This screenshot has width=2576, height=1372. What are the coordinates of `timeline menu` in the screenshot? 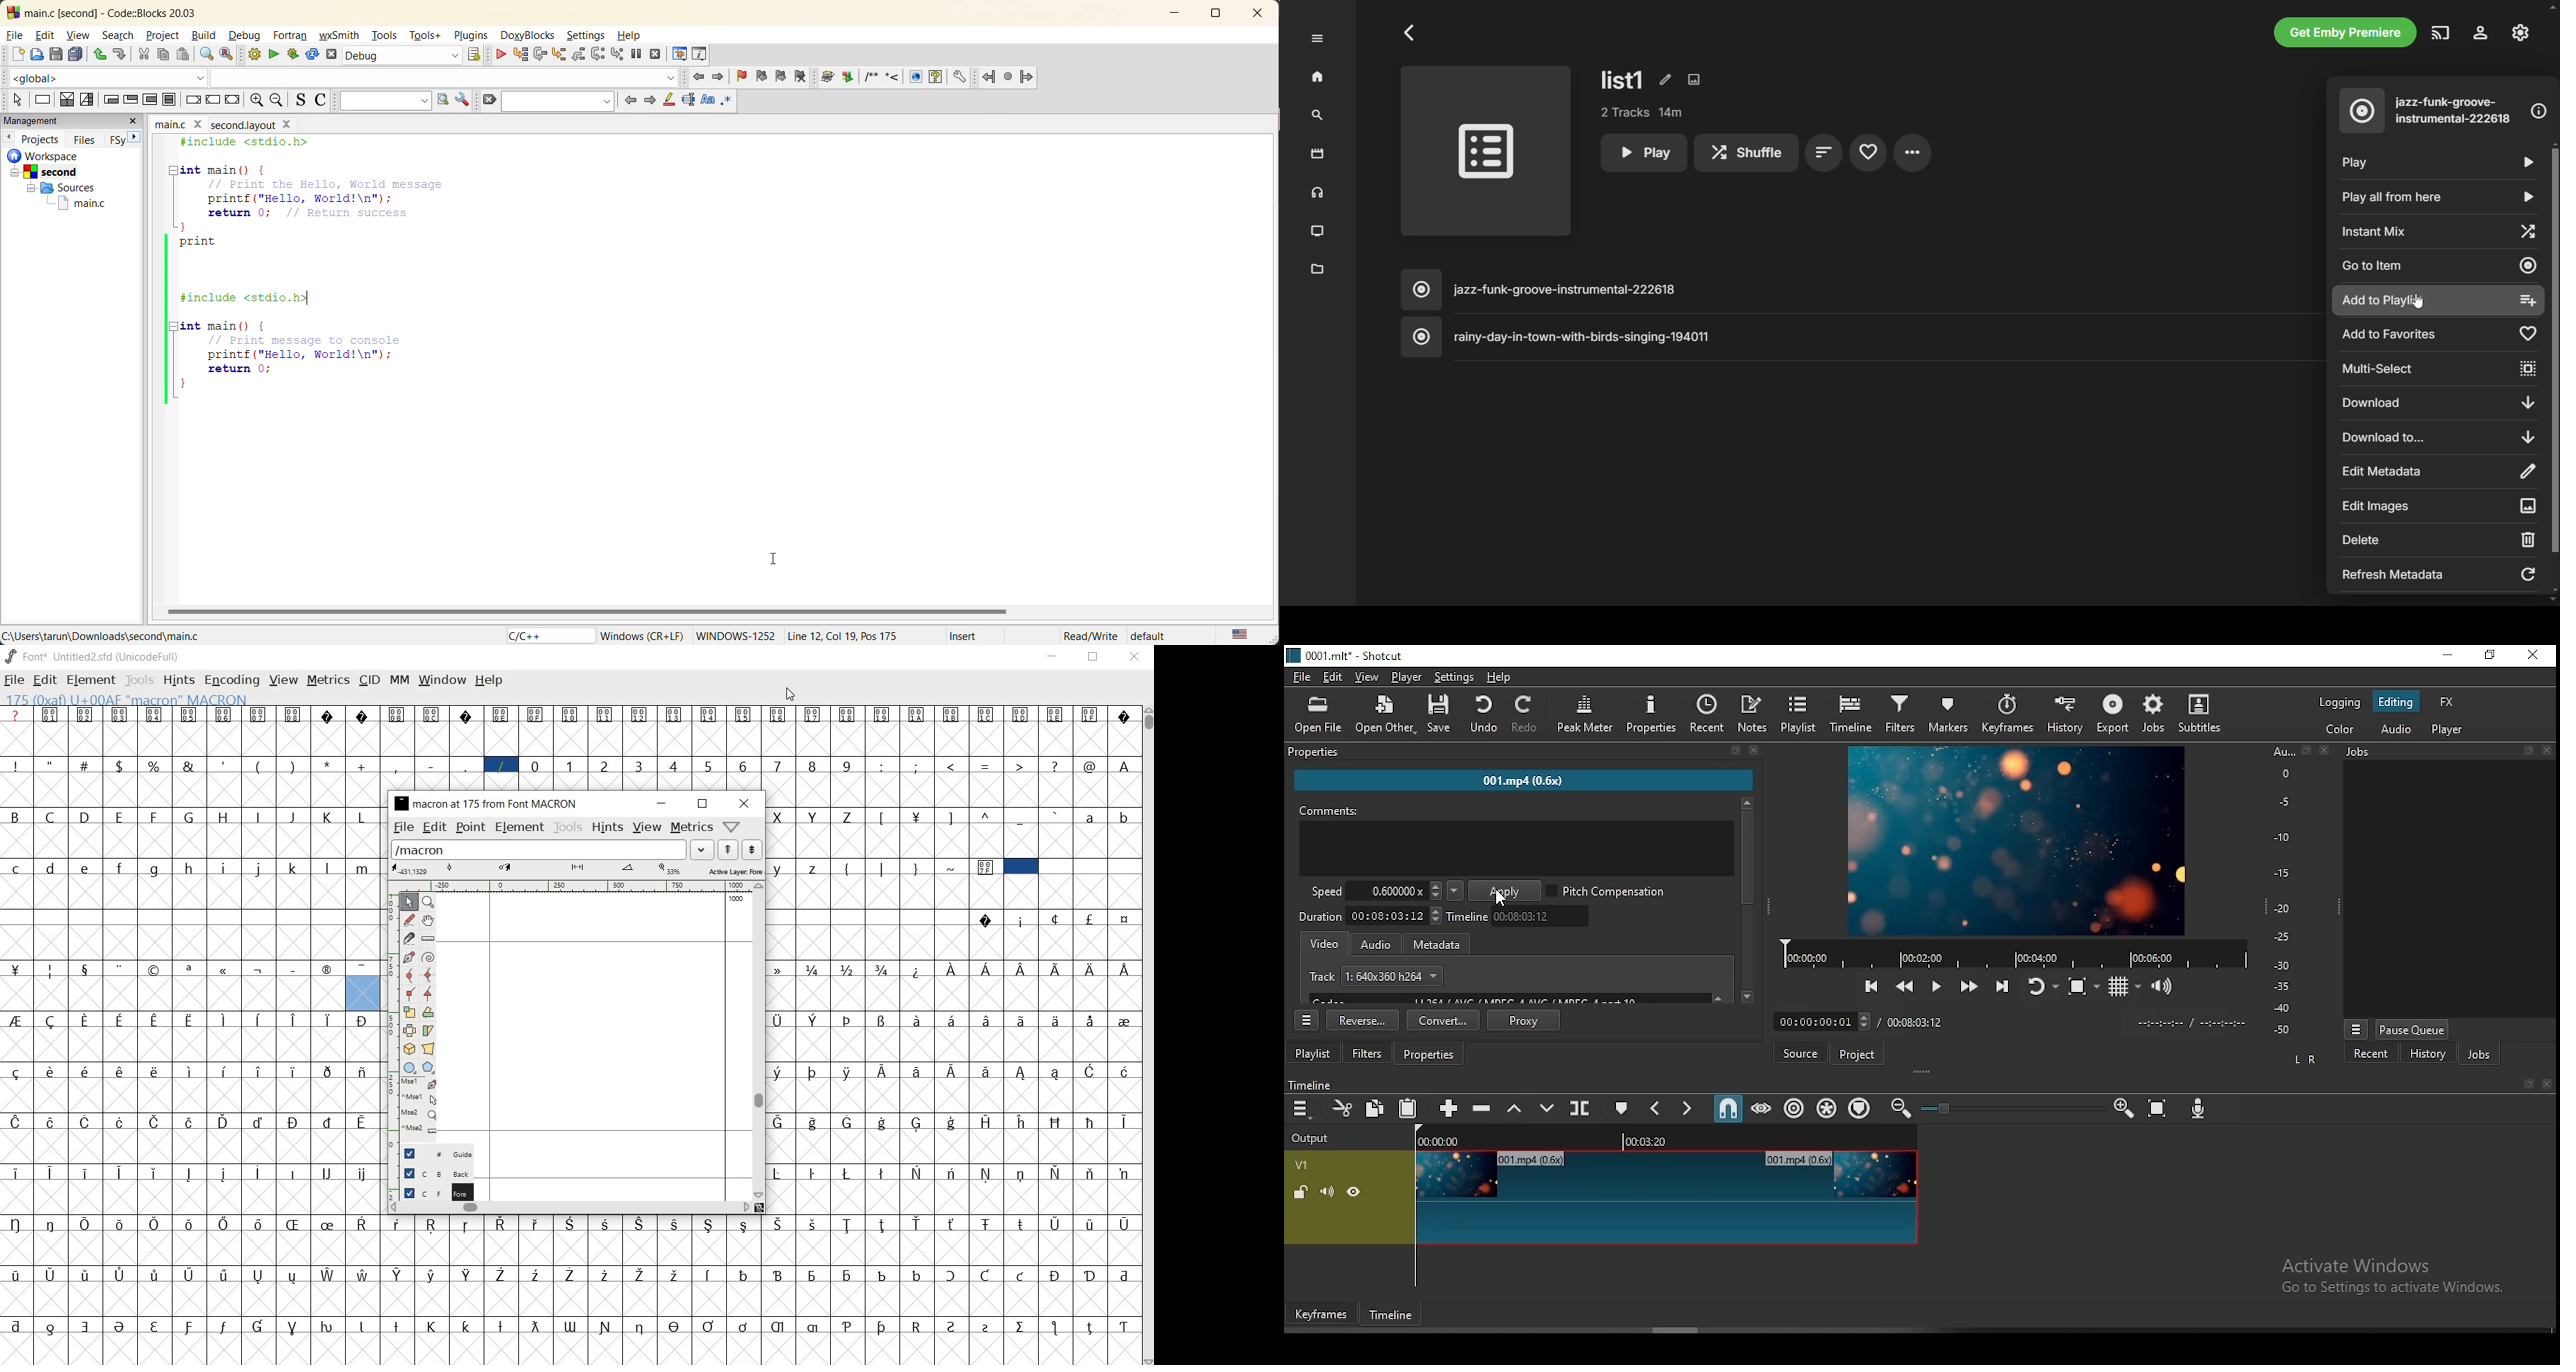 It's located at (1301, 1108).